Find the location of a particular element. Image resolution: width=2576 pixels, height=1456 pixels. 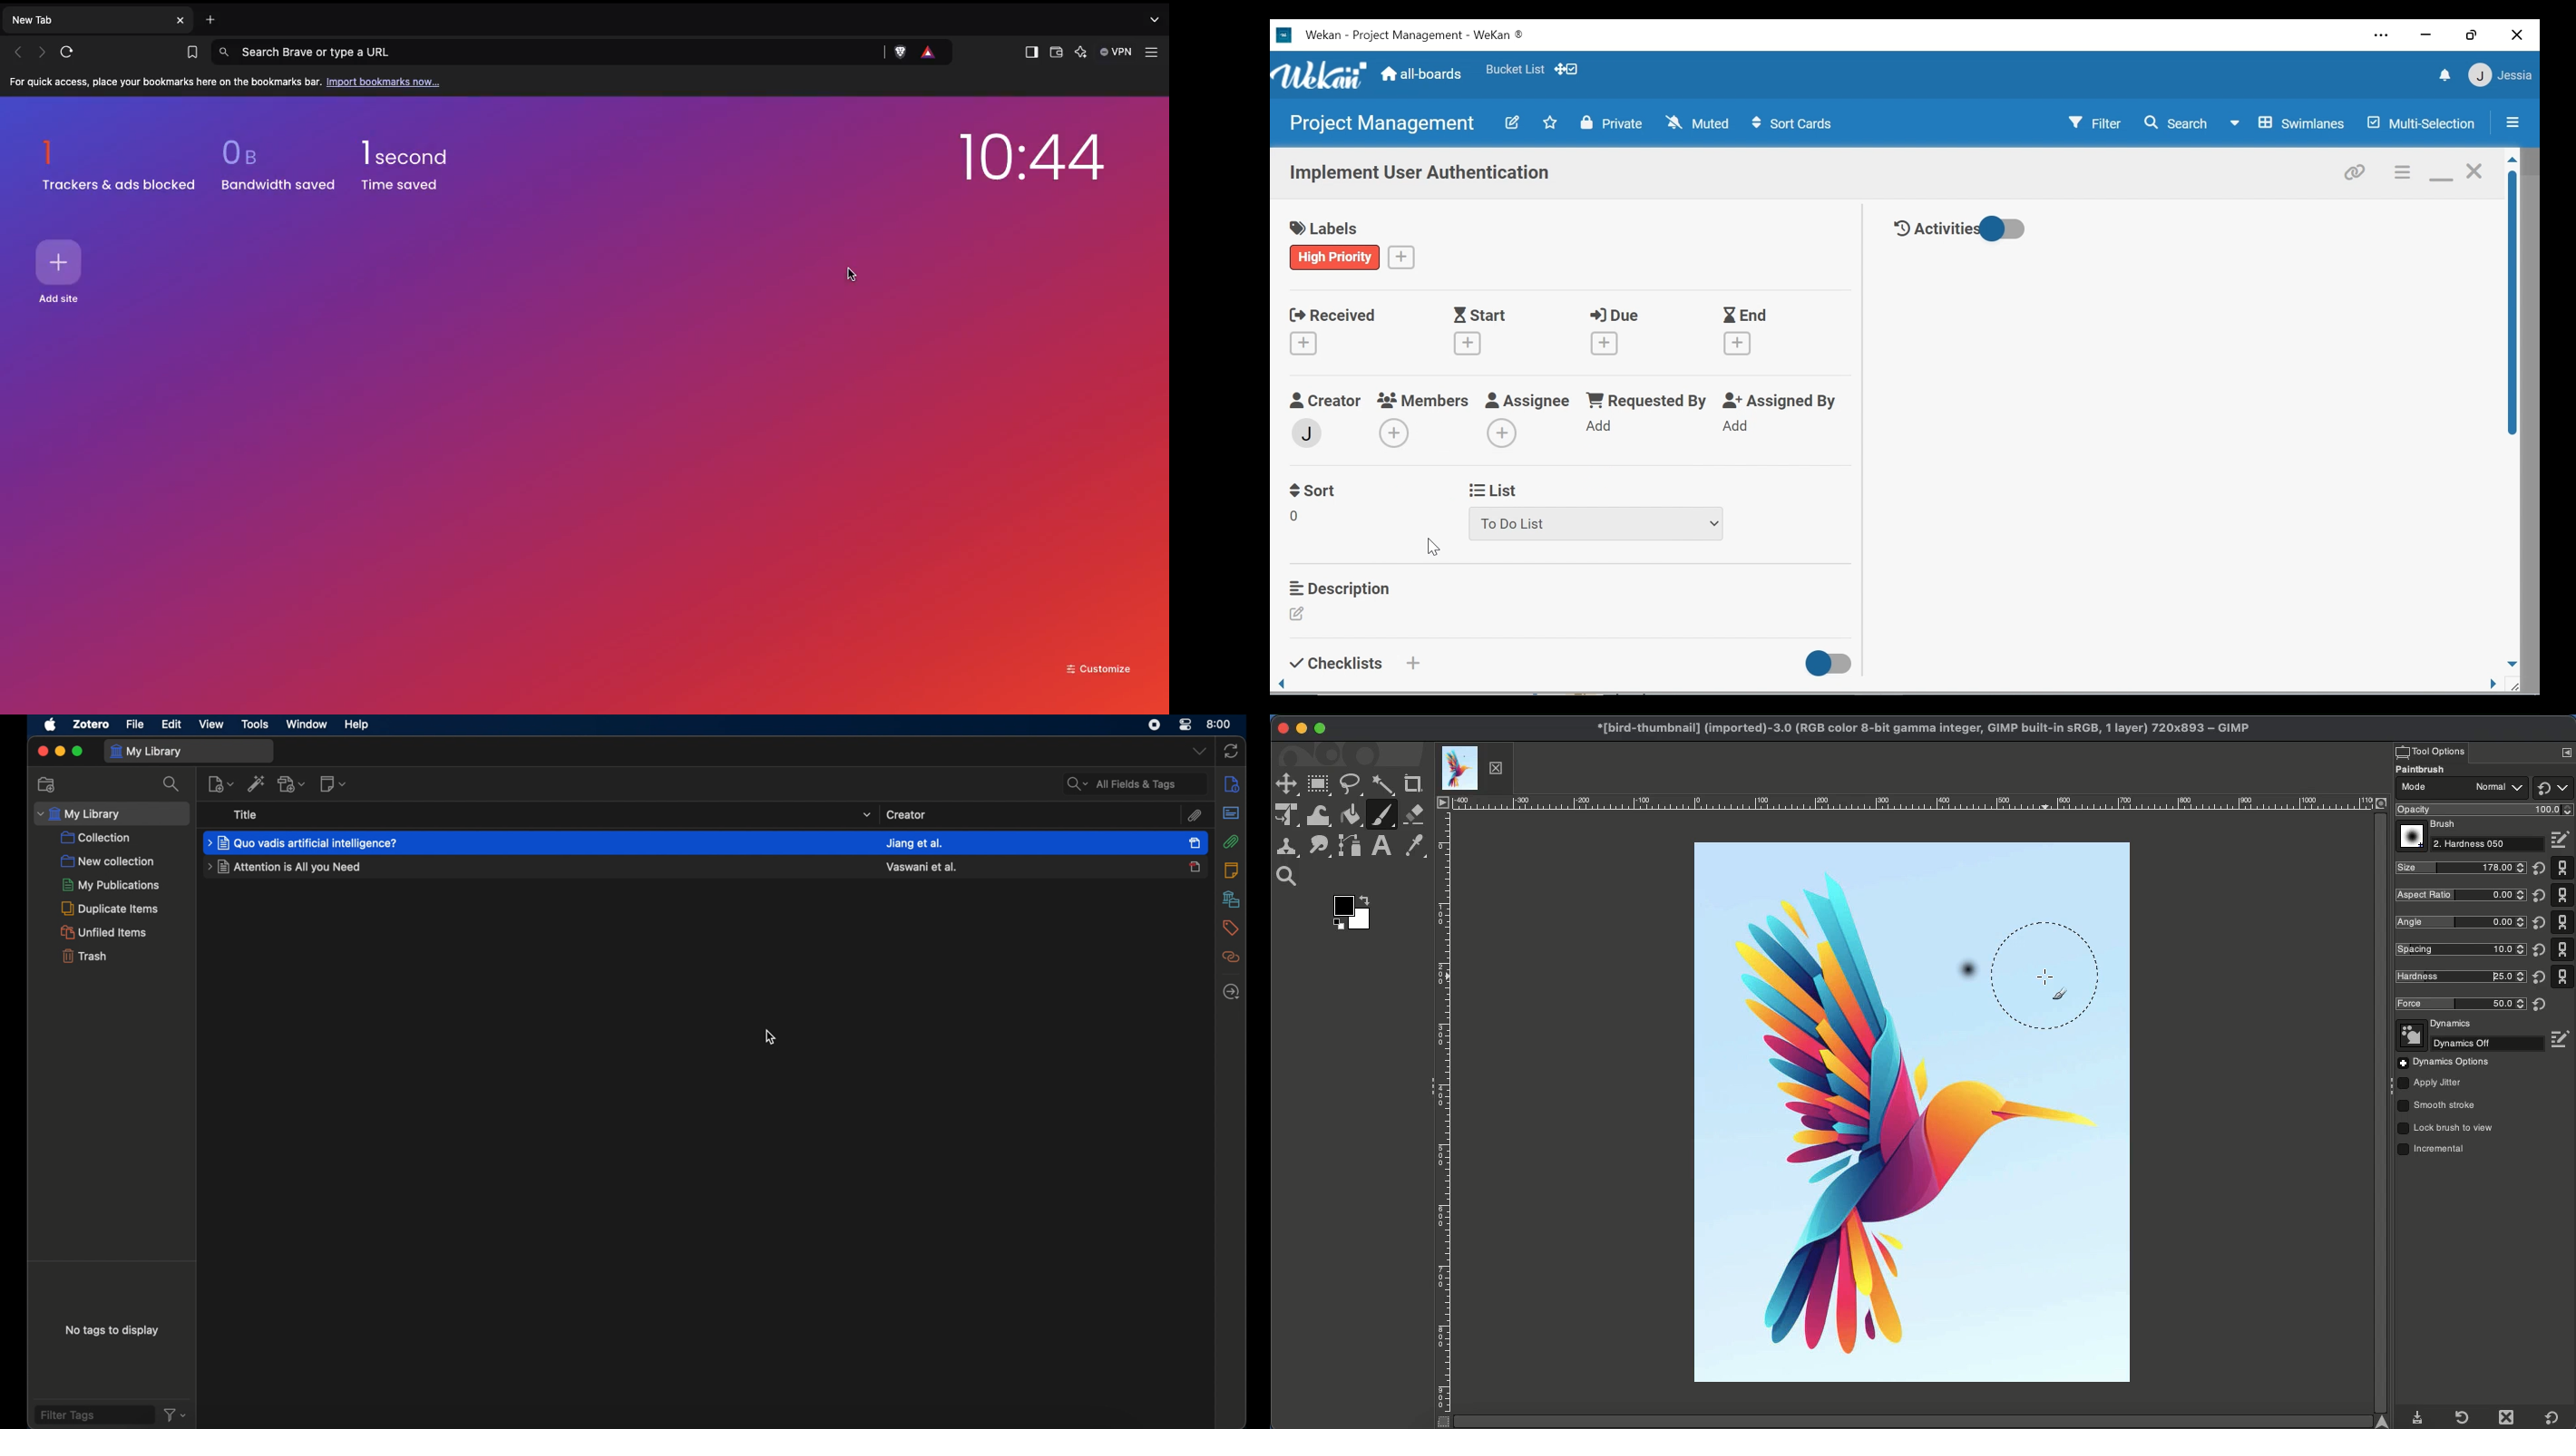

Settings and more is located at coordinates (2382, 36).